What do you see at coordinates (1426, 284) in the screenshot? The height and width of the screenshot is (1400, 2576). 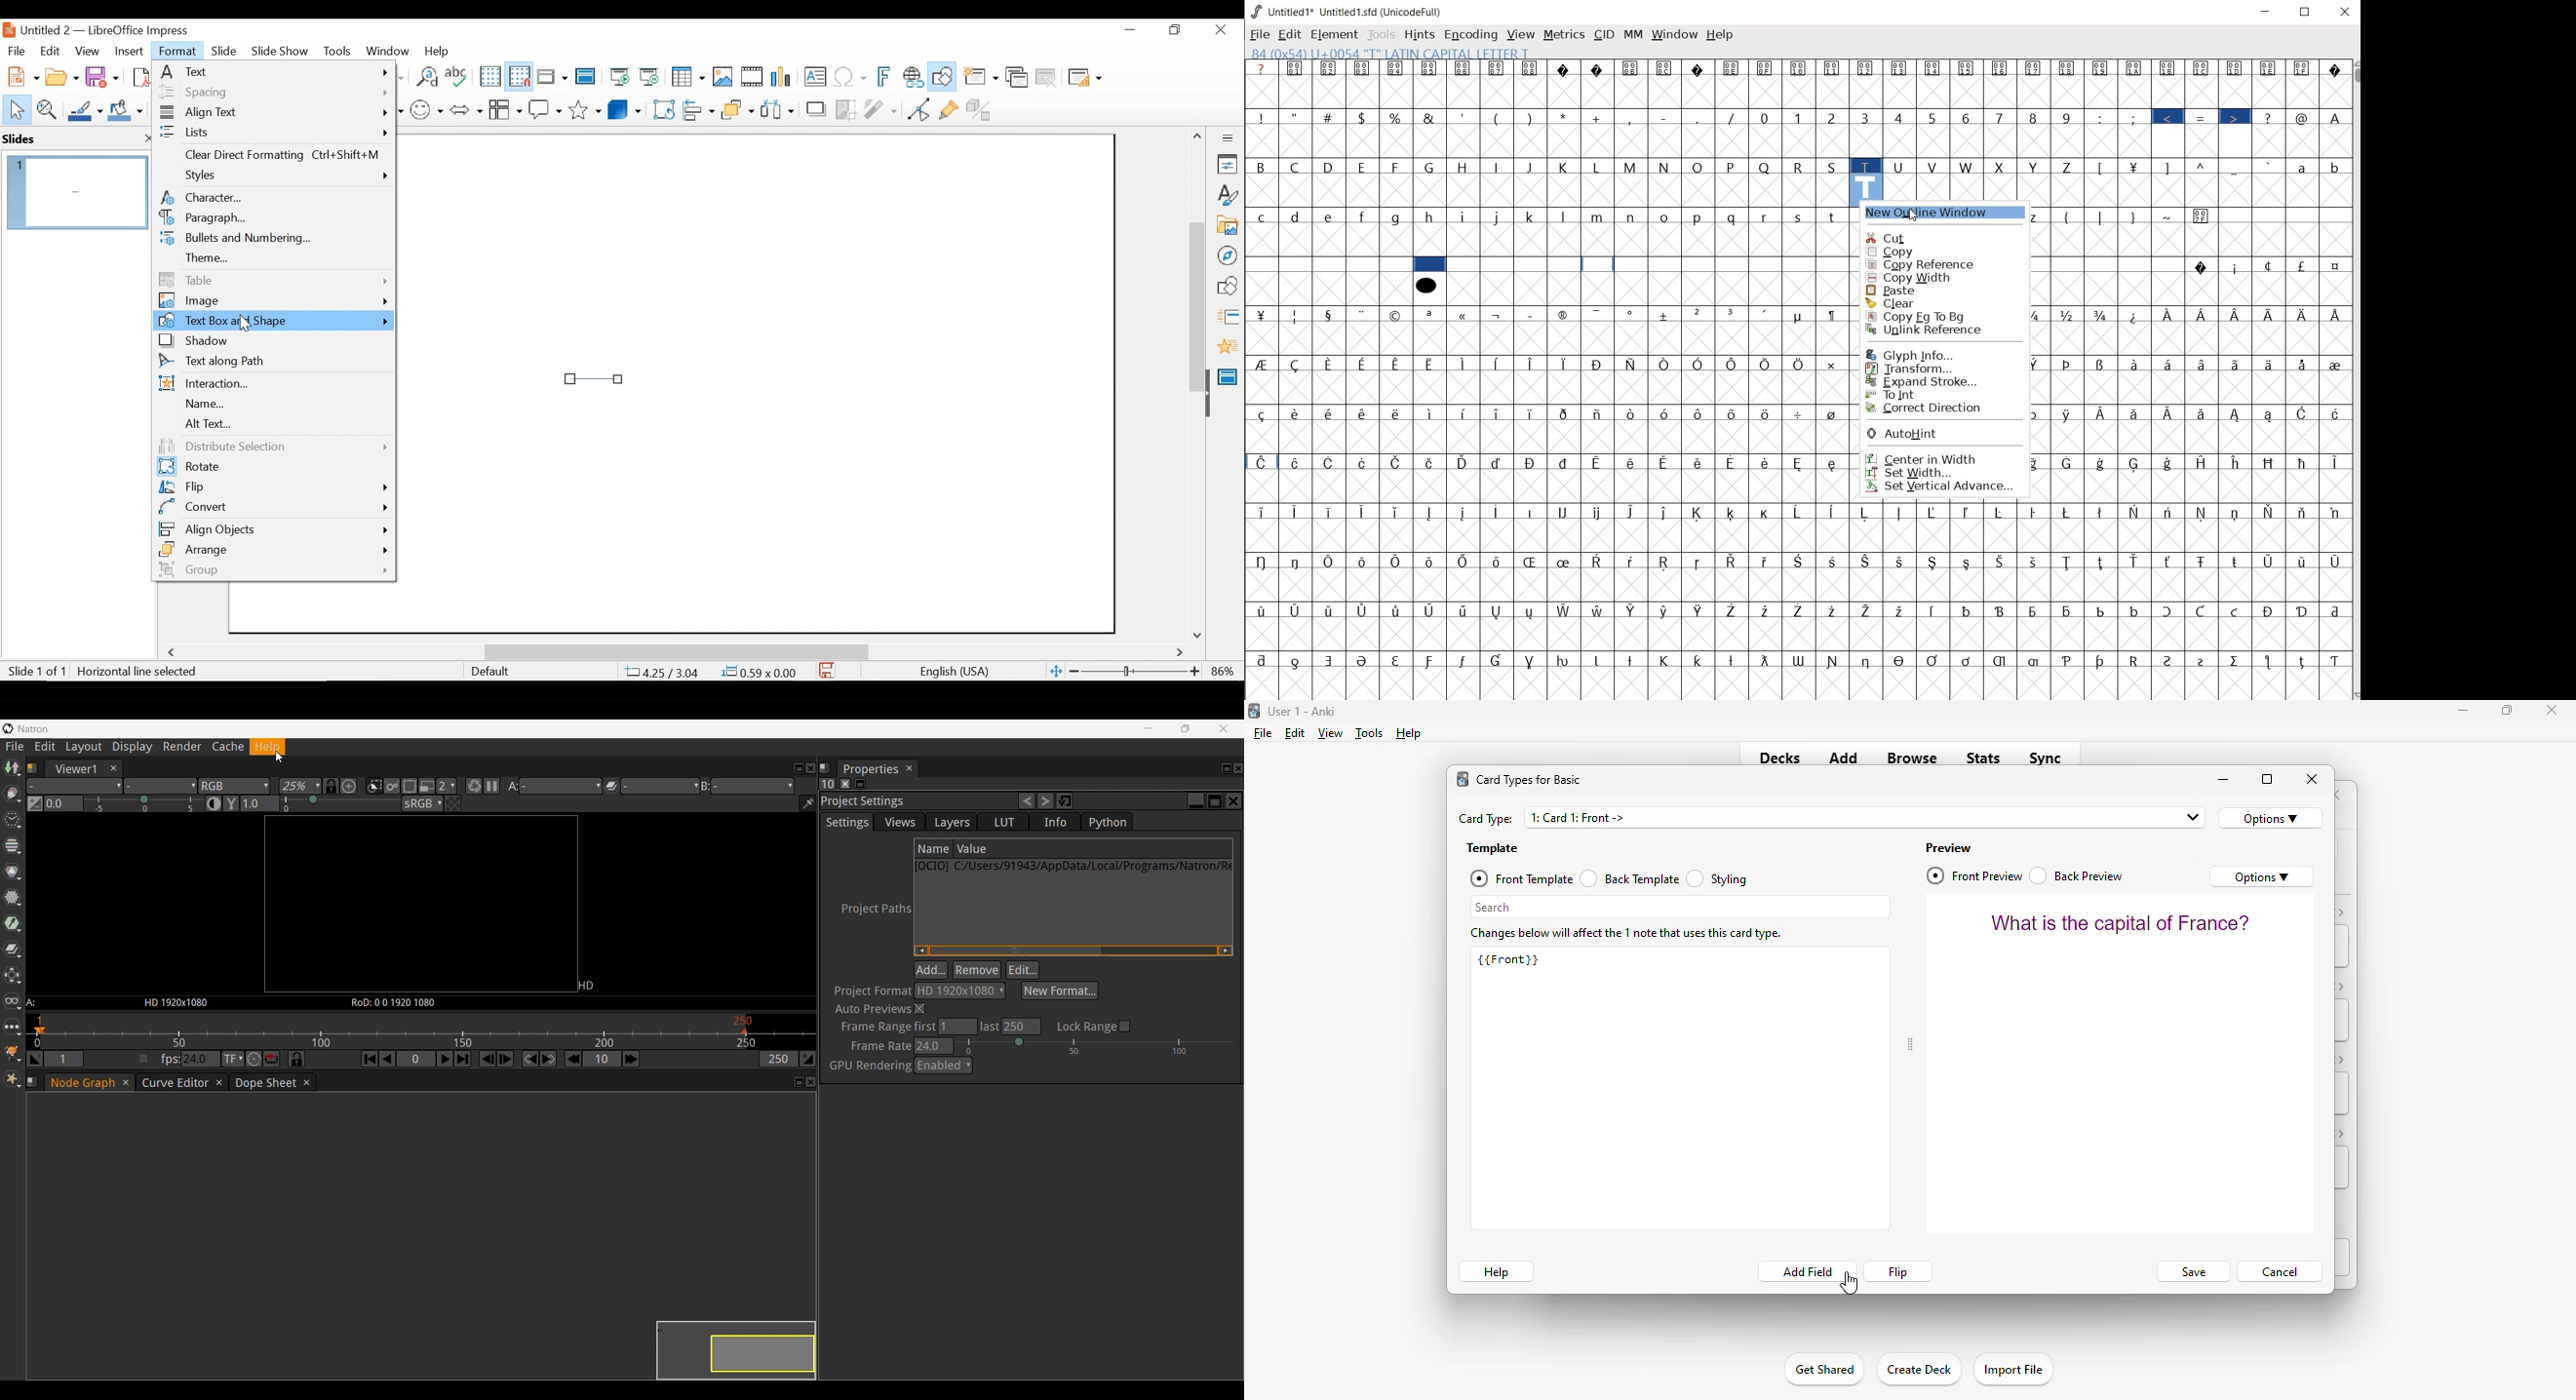 I see `symbol` at bounding box center [1426, 284].